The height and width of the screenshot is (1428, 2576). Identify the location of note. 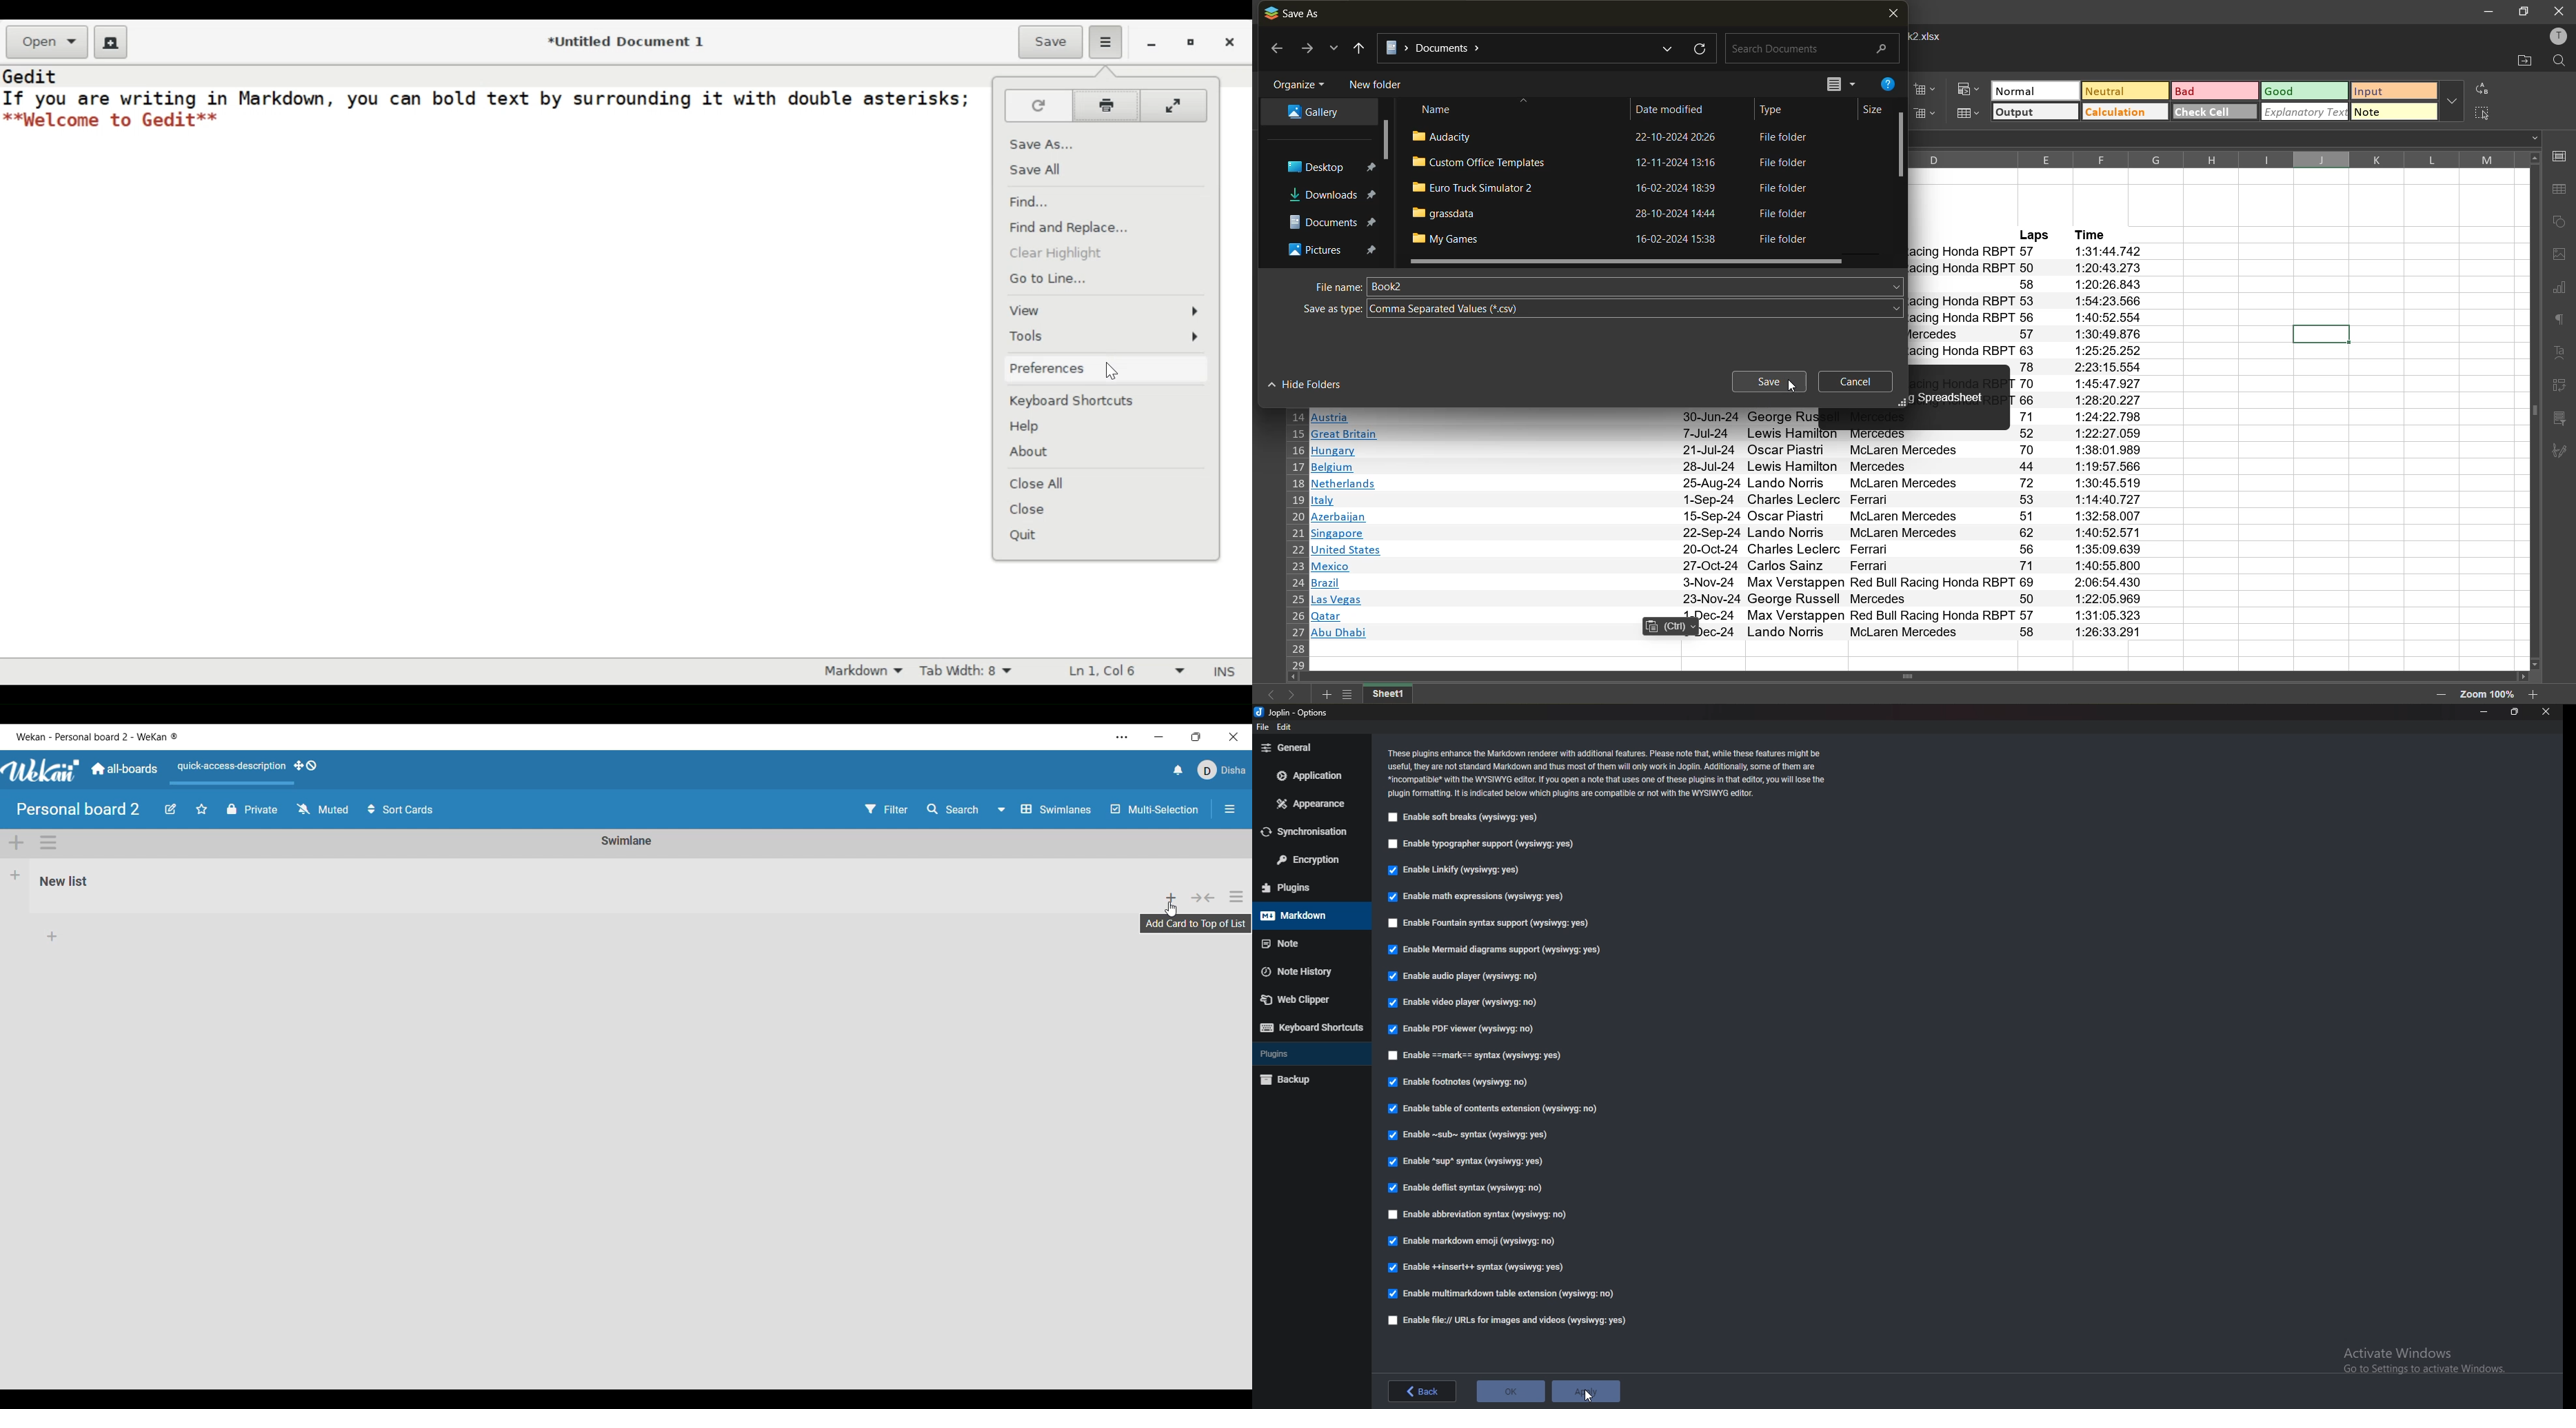
(1305, 941).